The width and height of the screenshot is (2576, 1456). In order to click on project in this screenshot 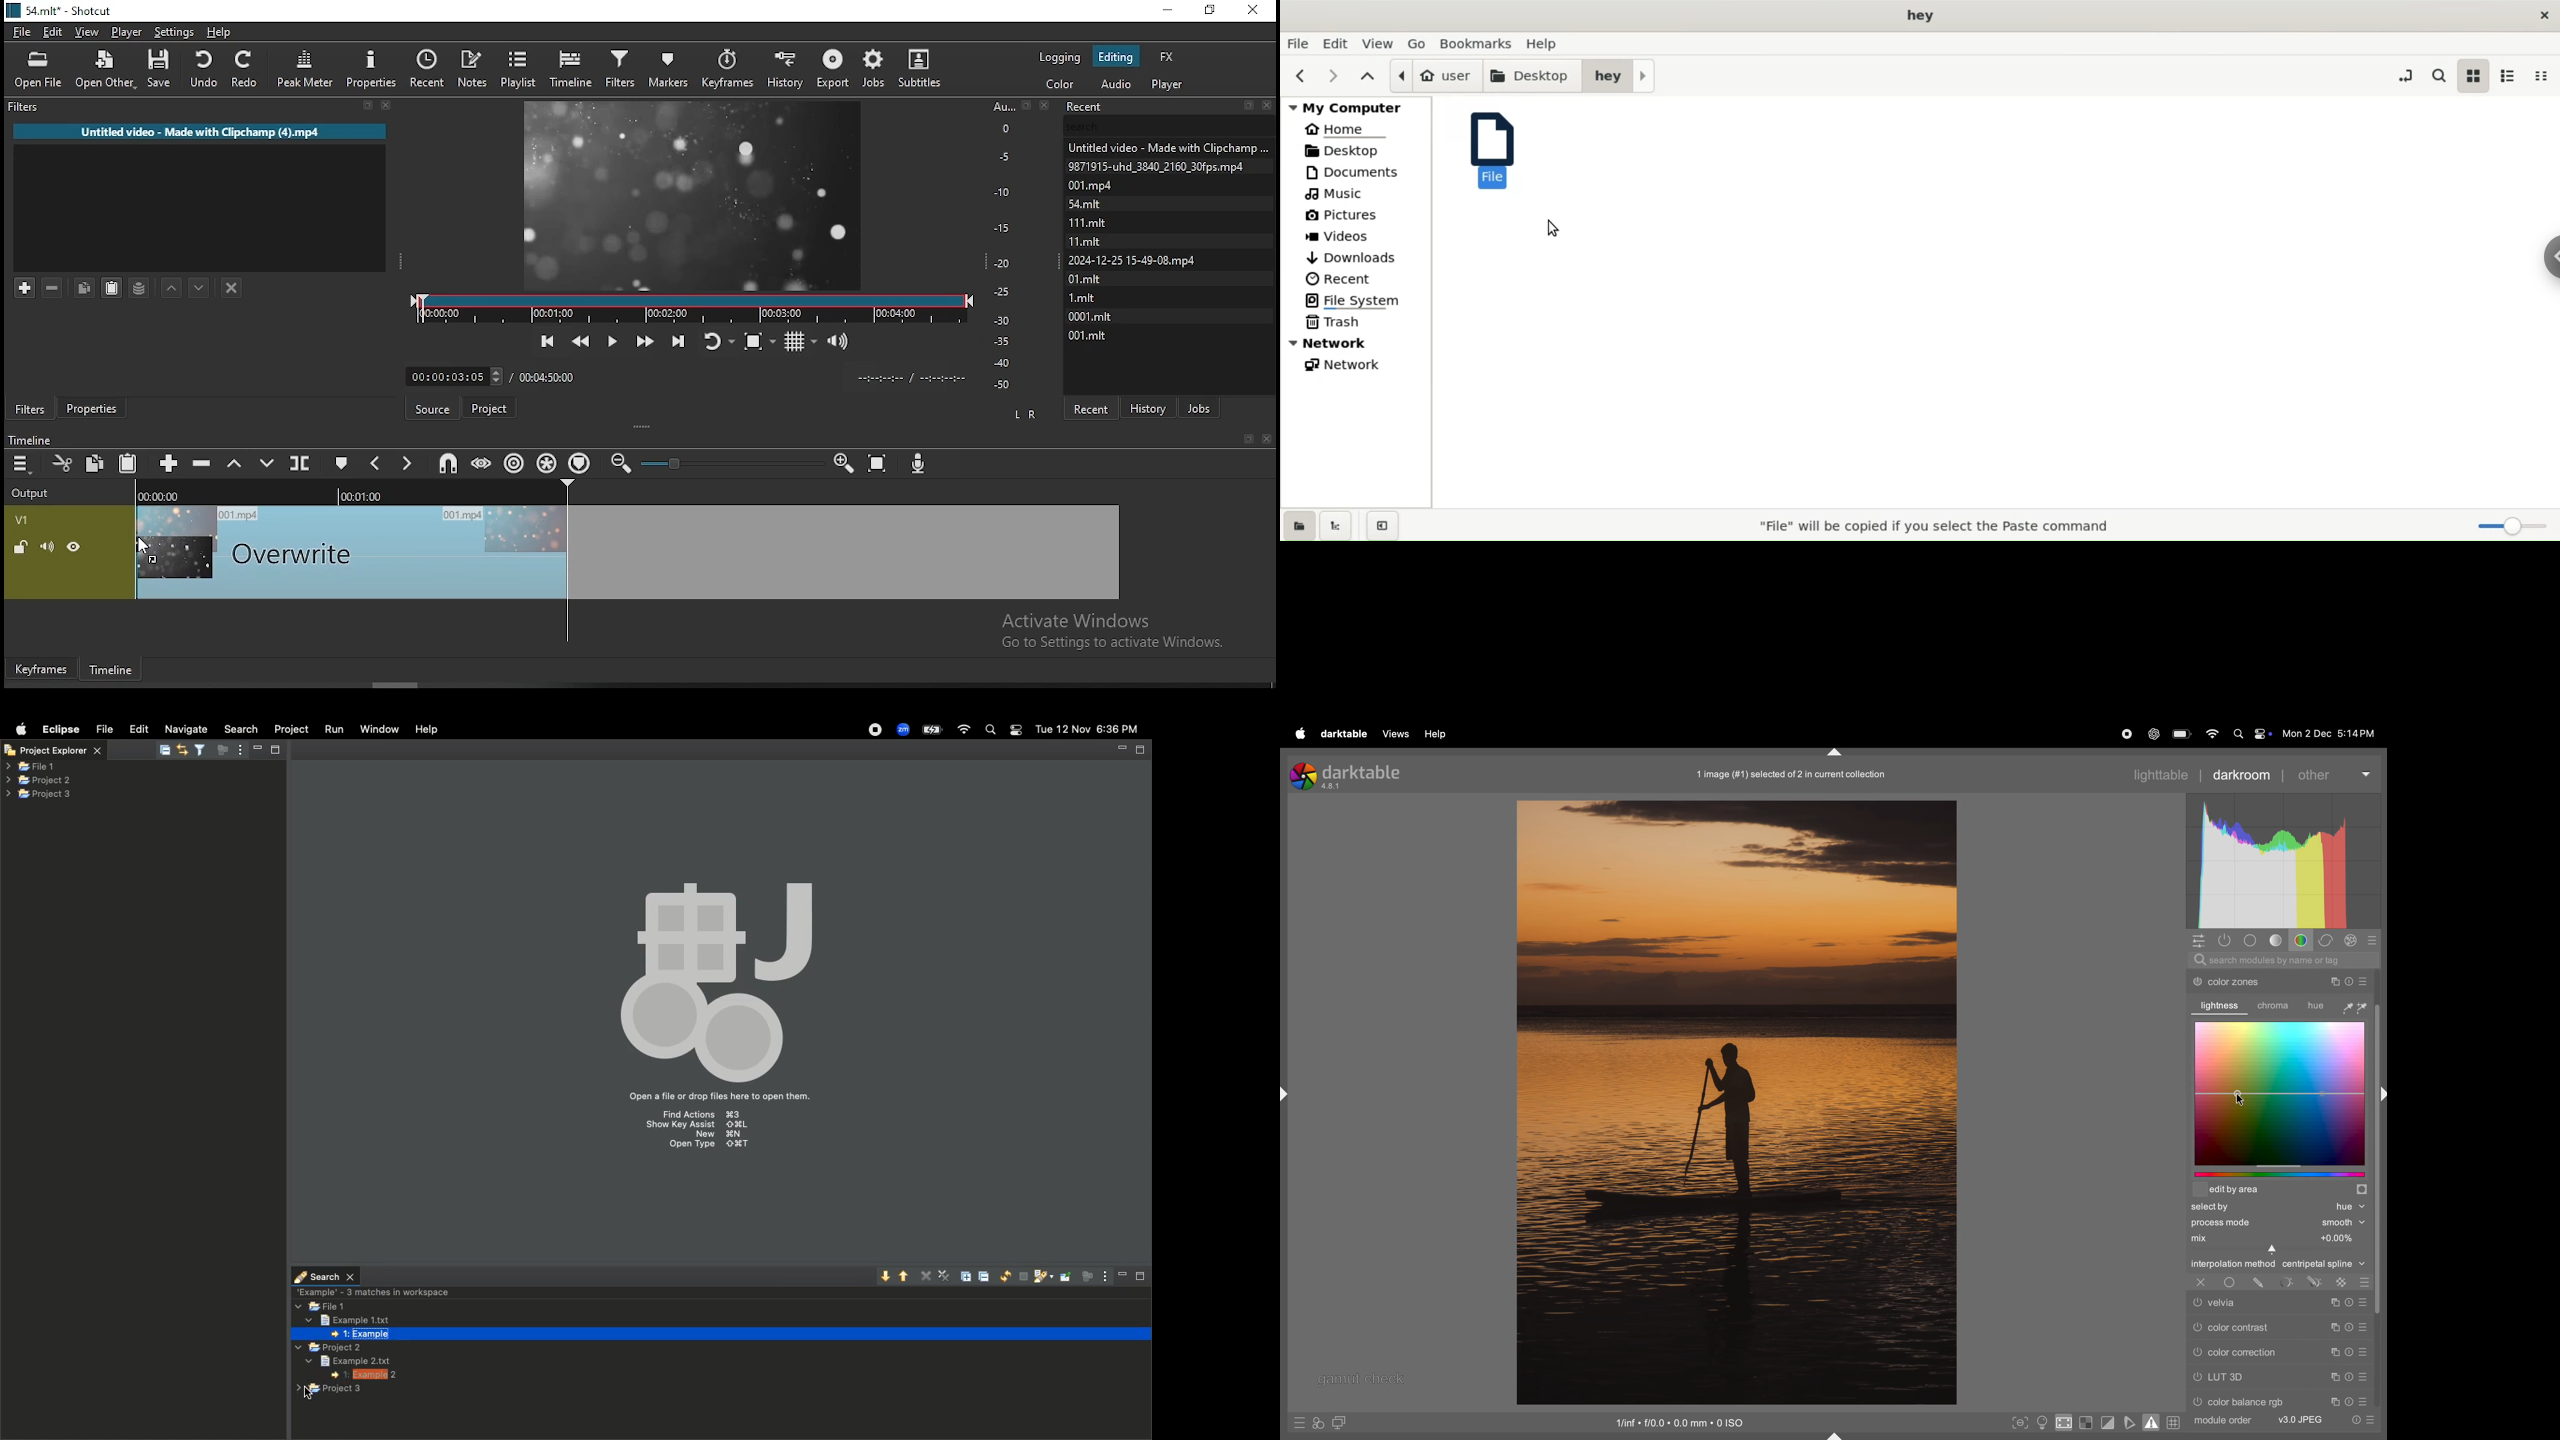, I will do `click(491, 407)`.